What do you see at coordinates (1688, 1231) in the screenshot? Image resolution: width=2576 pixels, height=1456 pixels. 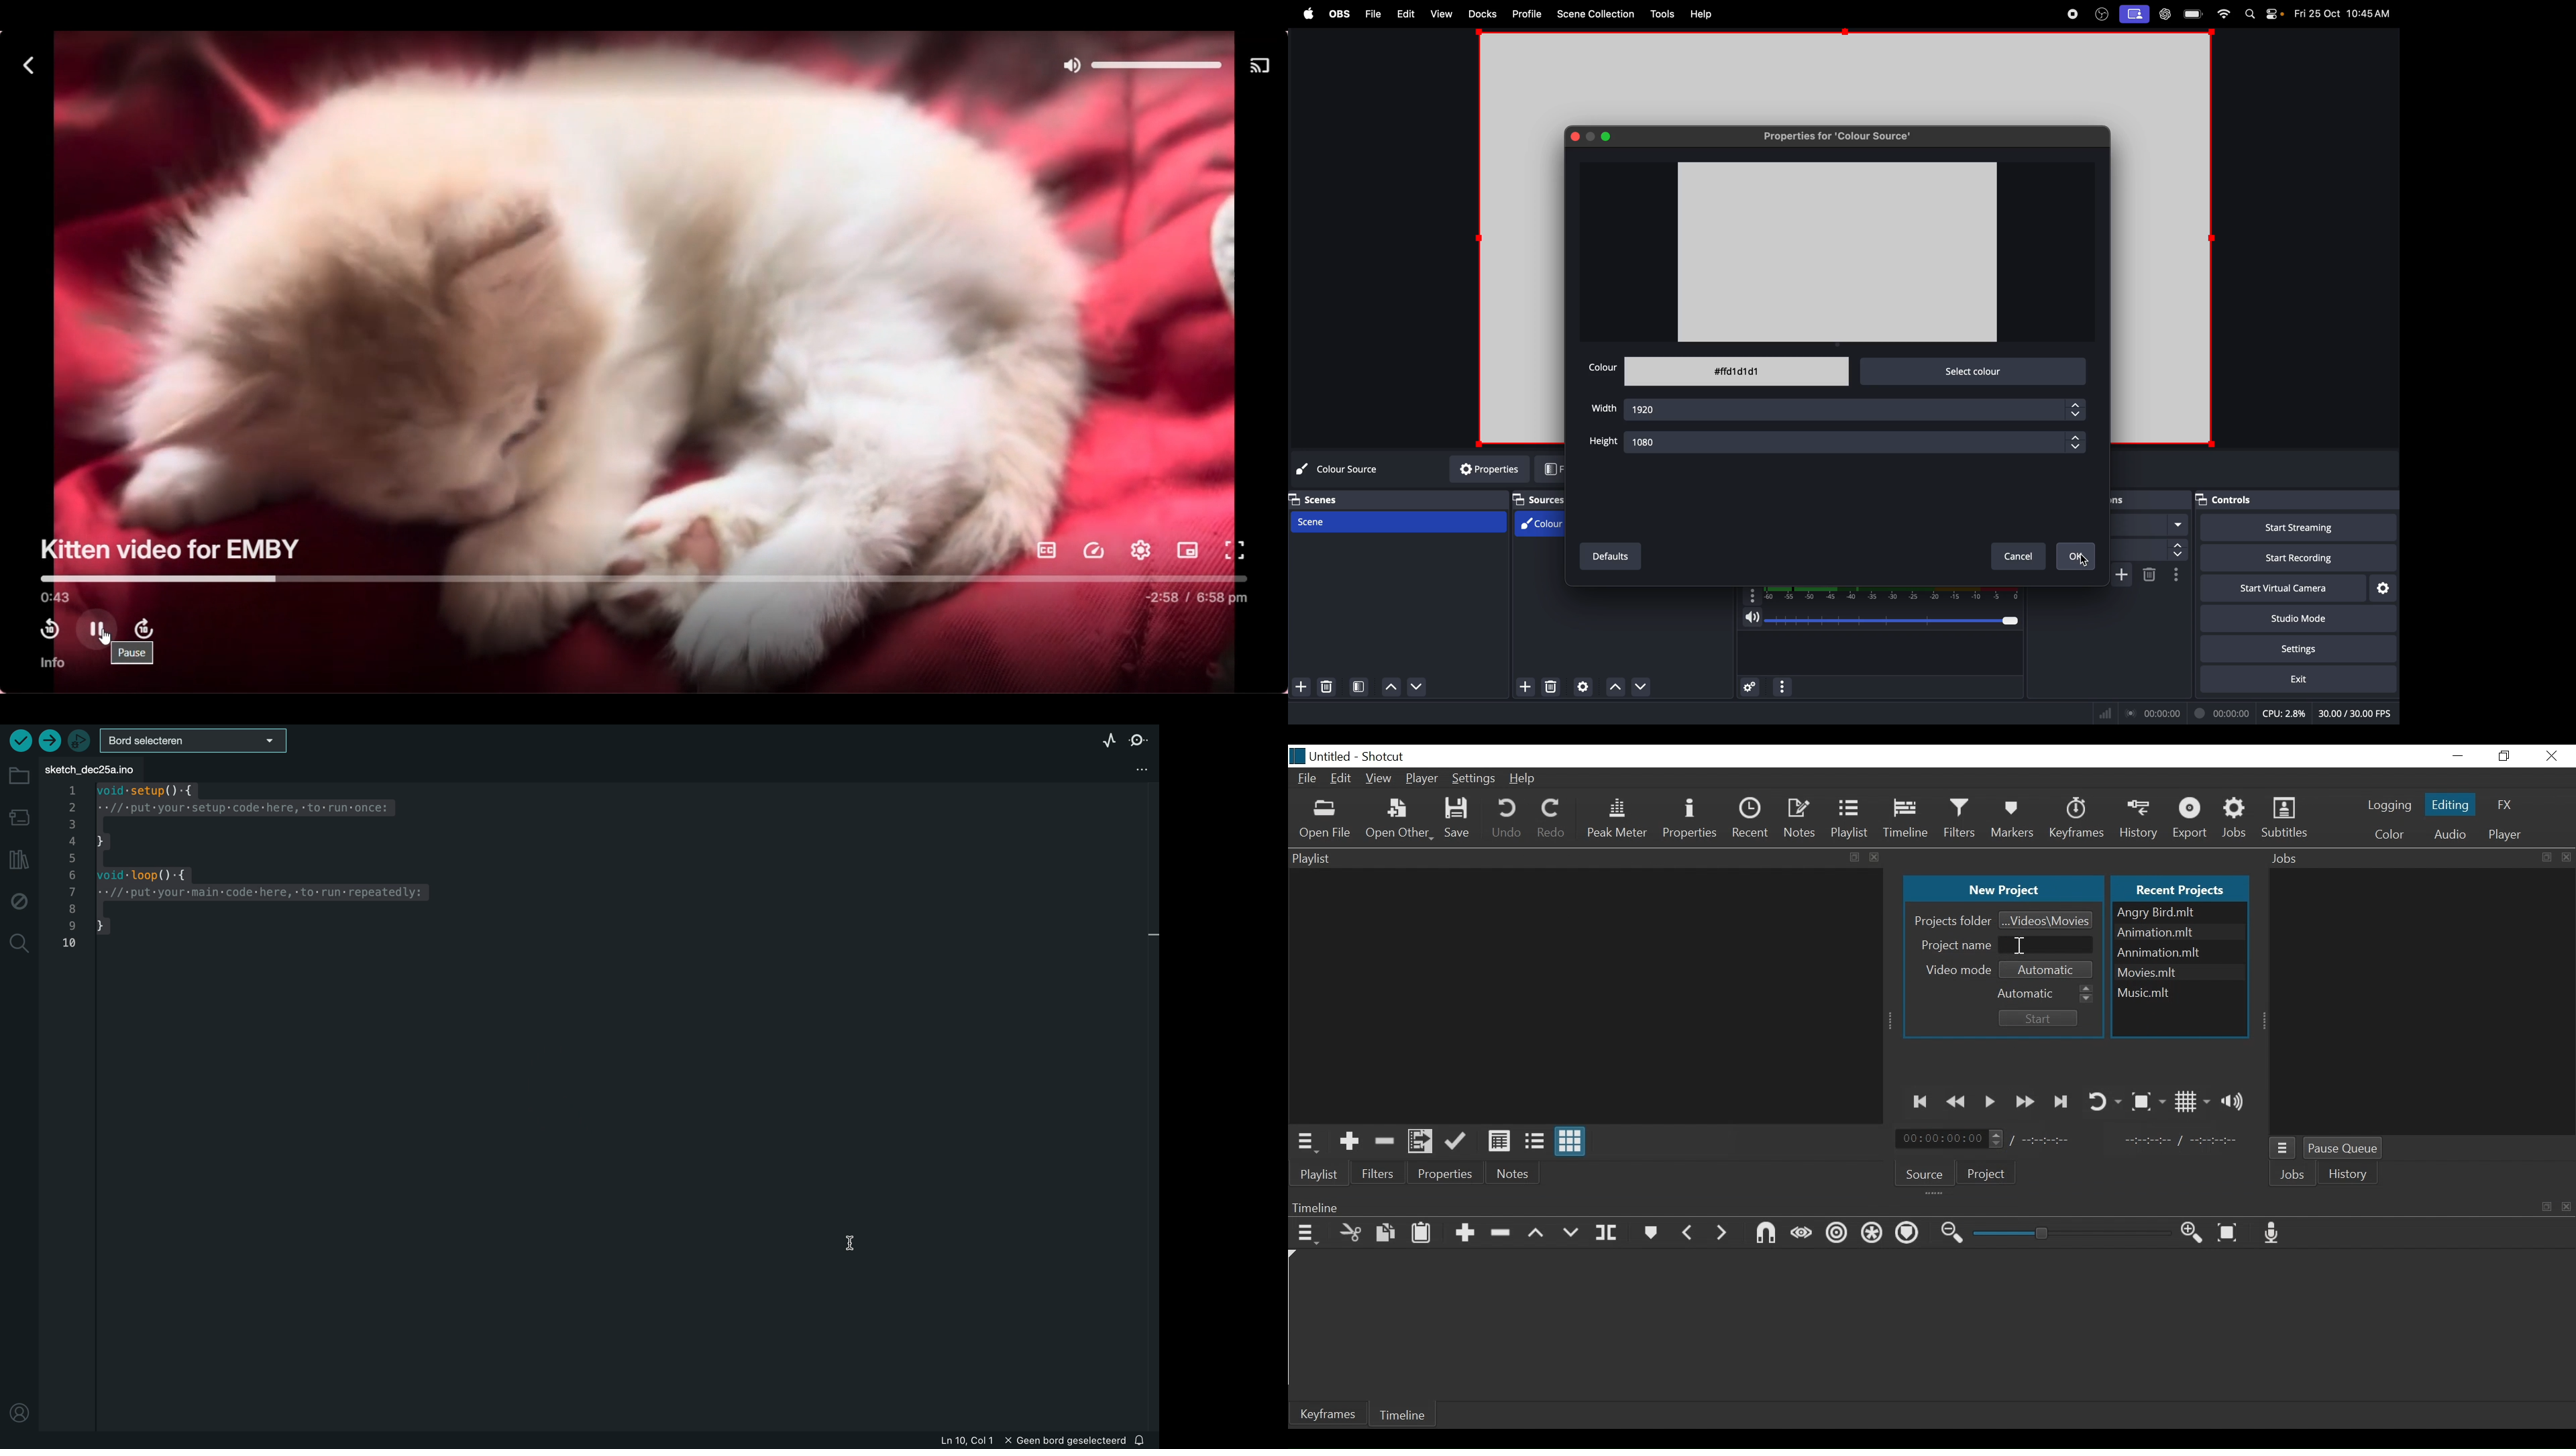 I see `Previous marker` at bounding box center [1688, 1231].